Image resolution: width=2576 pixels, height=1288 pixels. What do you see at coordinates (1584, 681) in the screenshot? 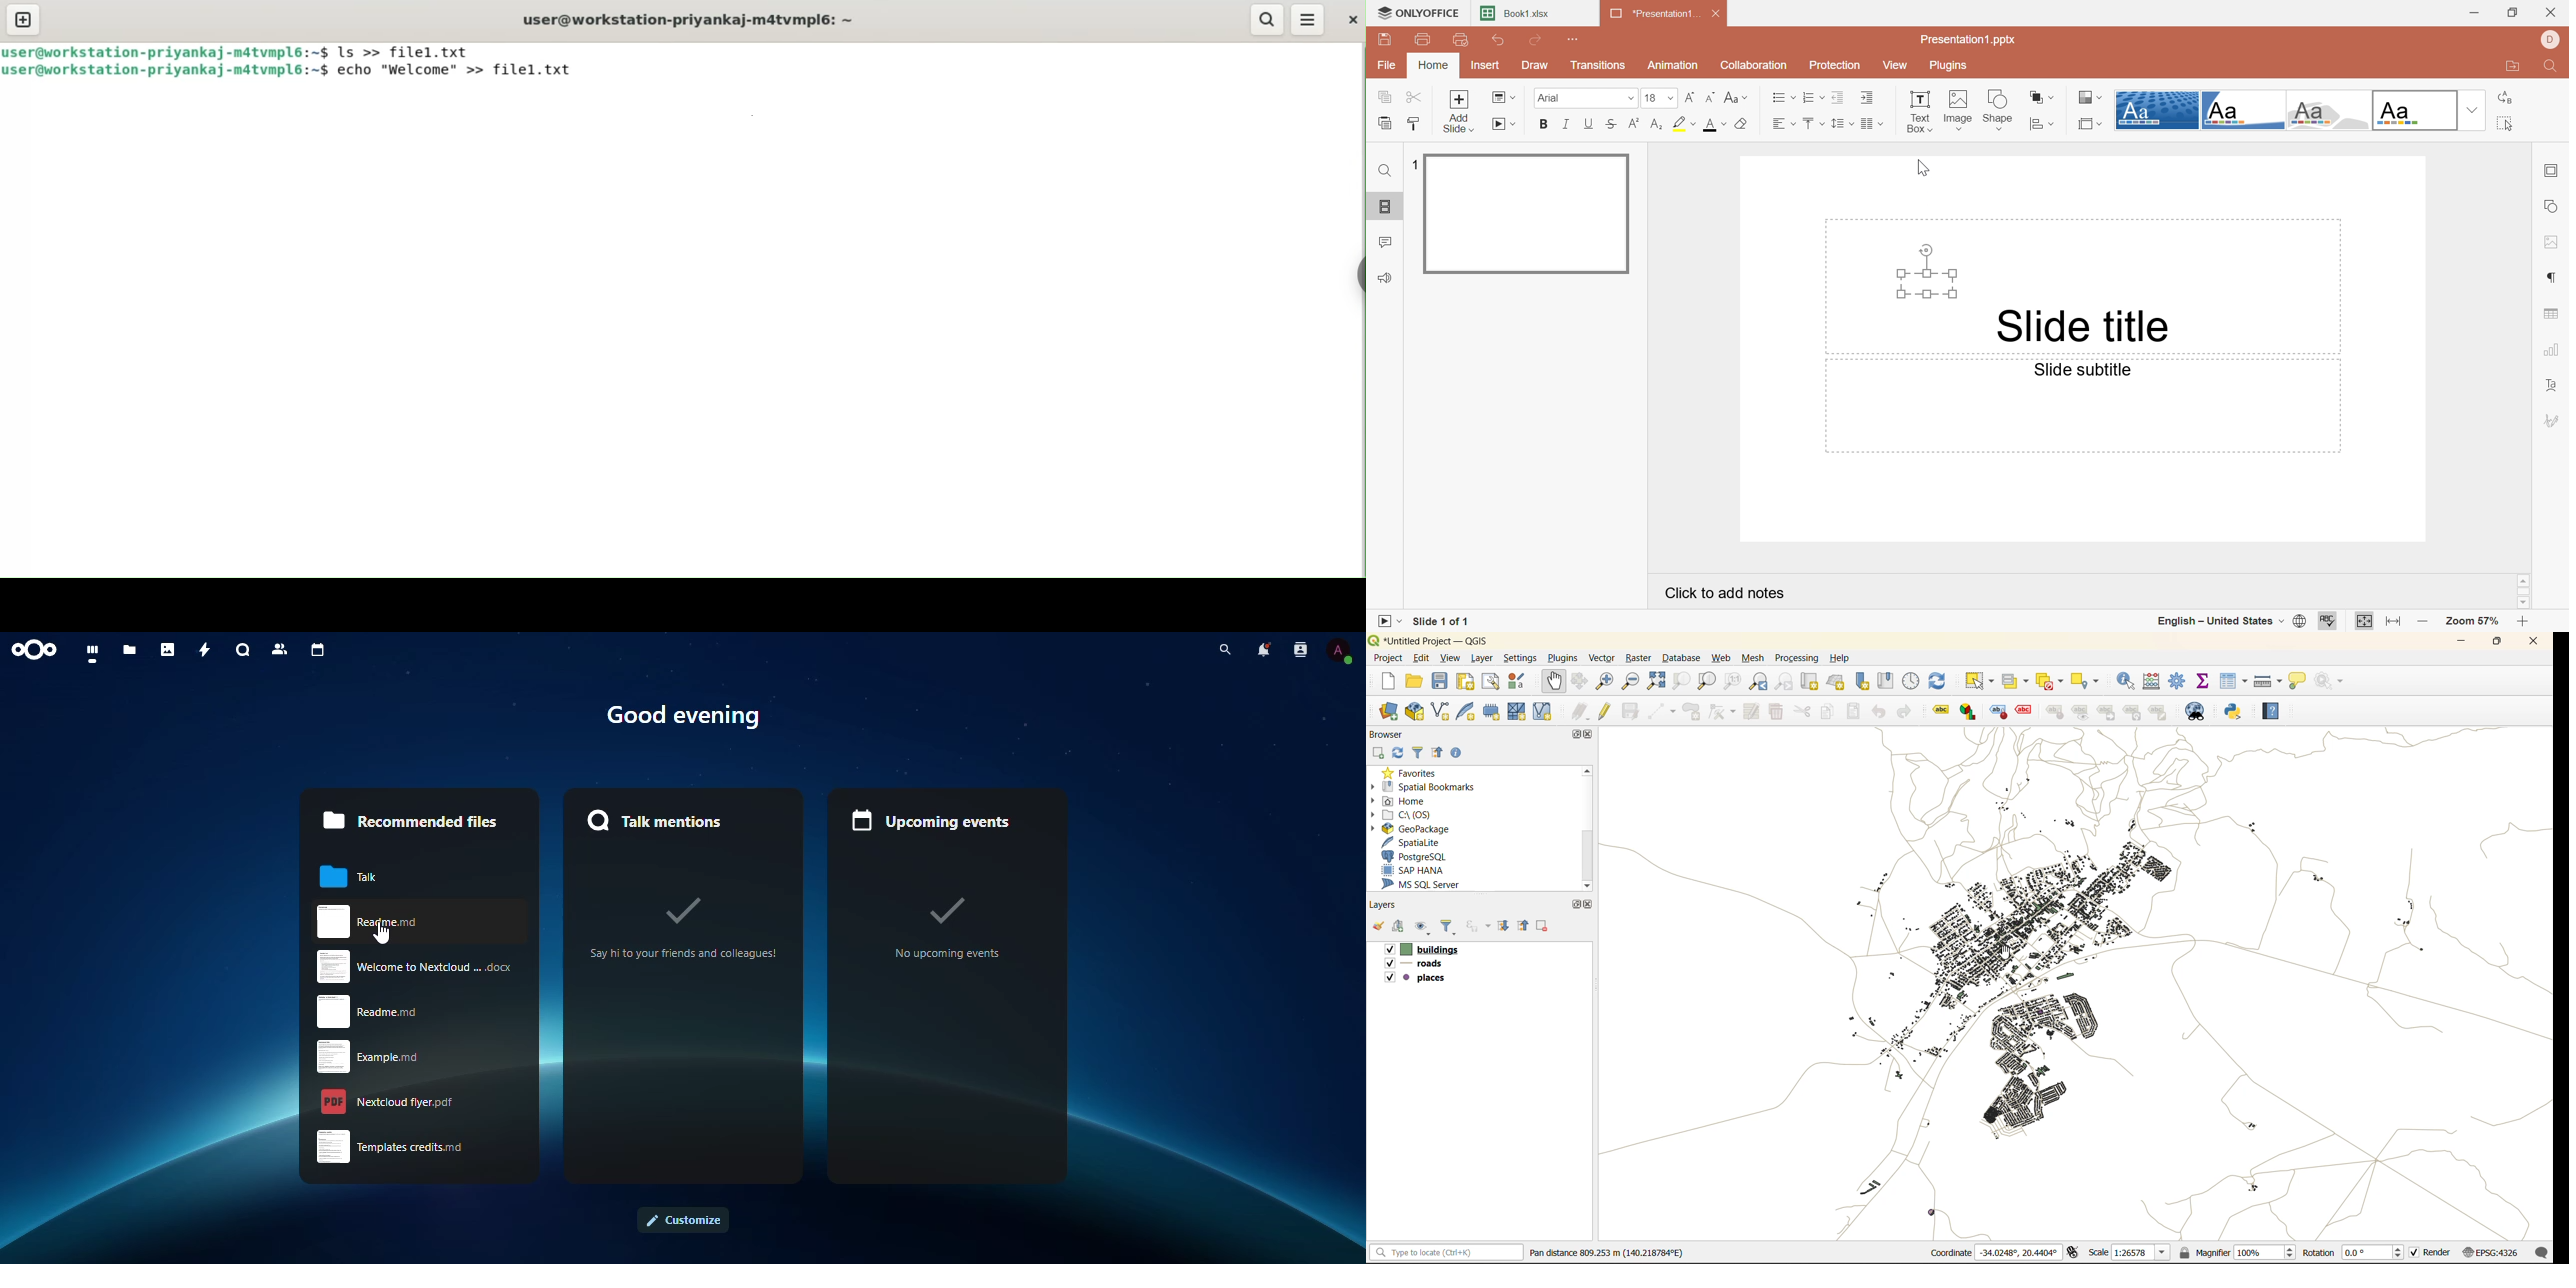
I see `pan to selection` at bounding box center [1584, 681].